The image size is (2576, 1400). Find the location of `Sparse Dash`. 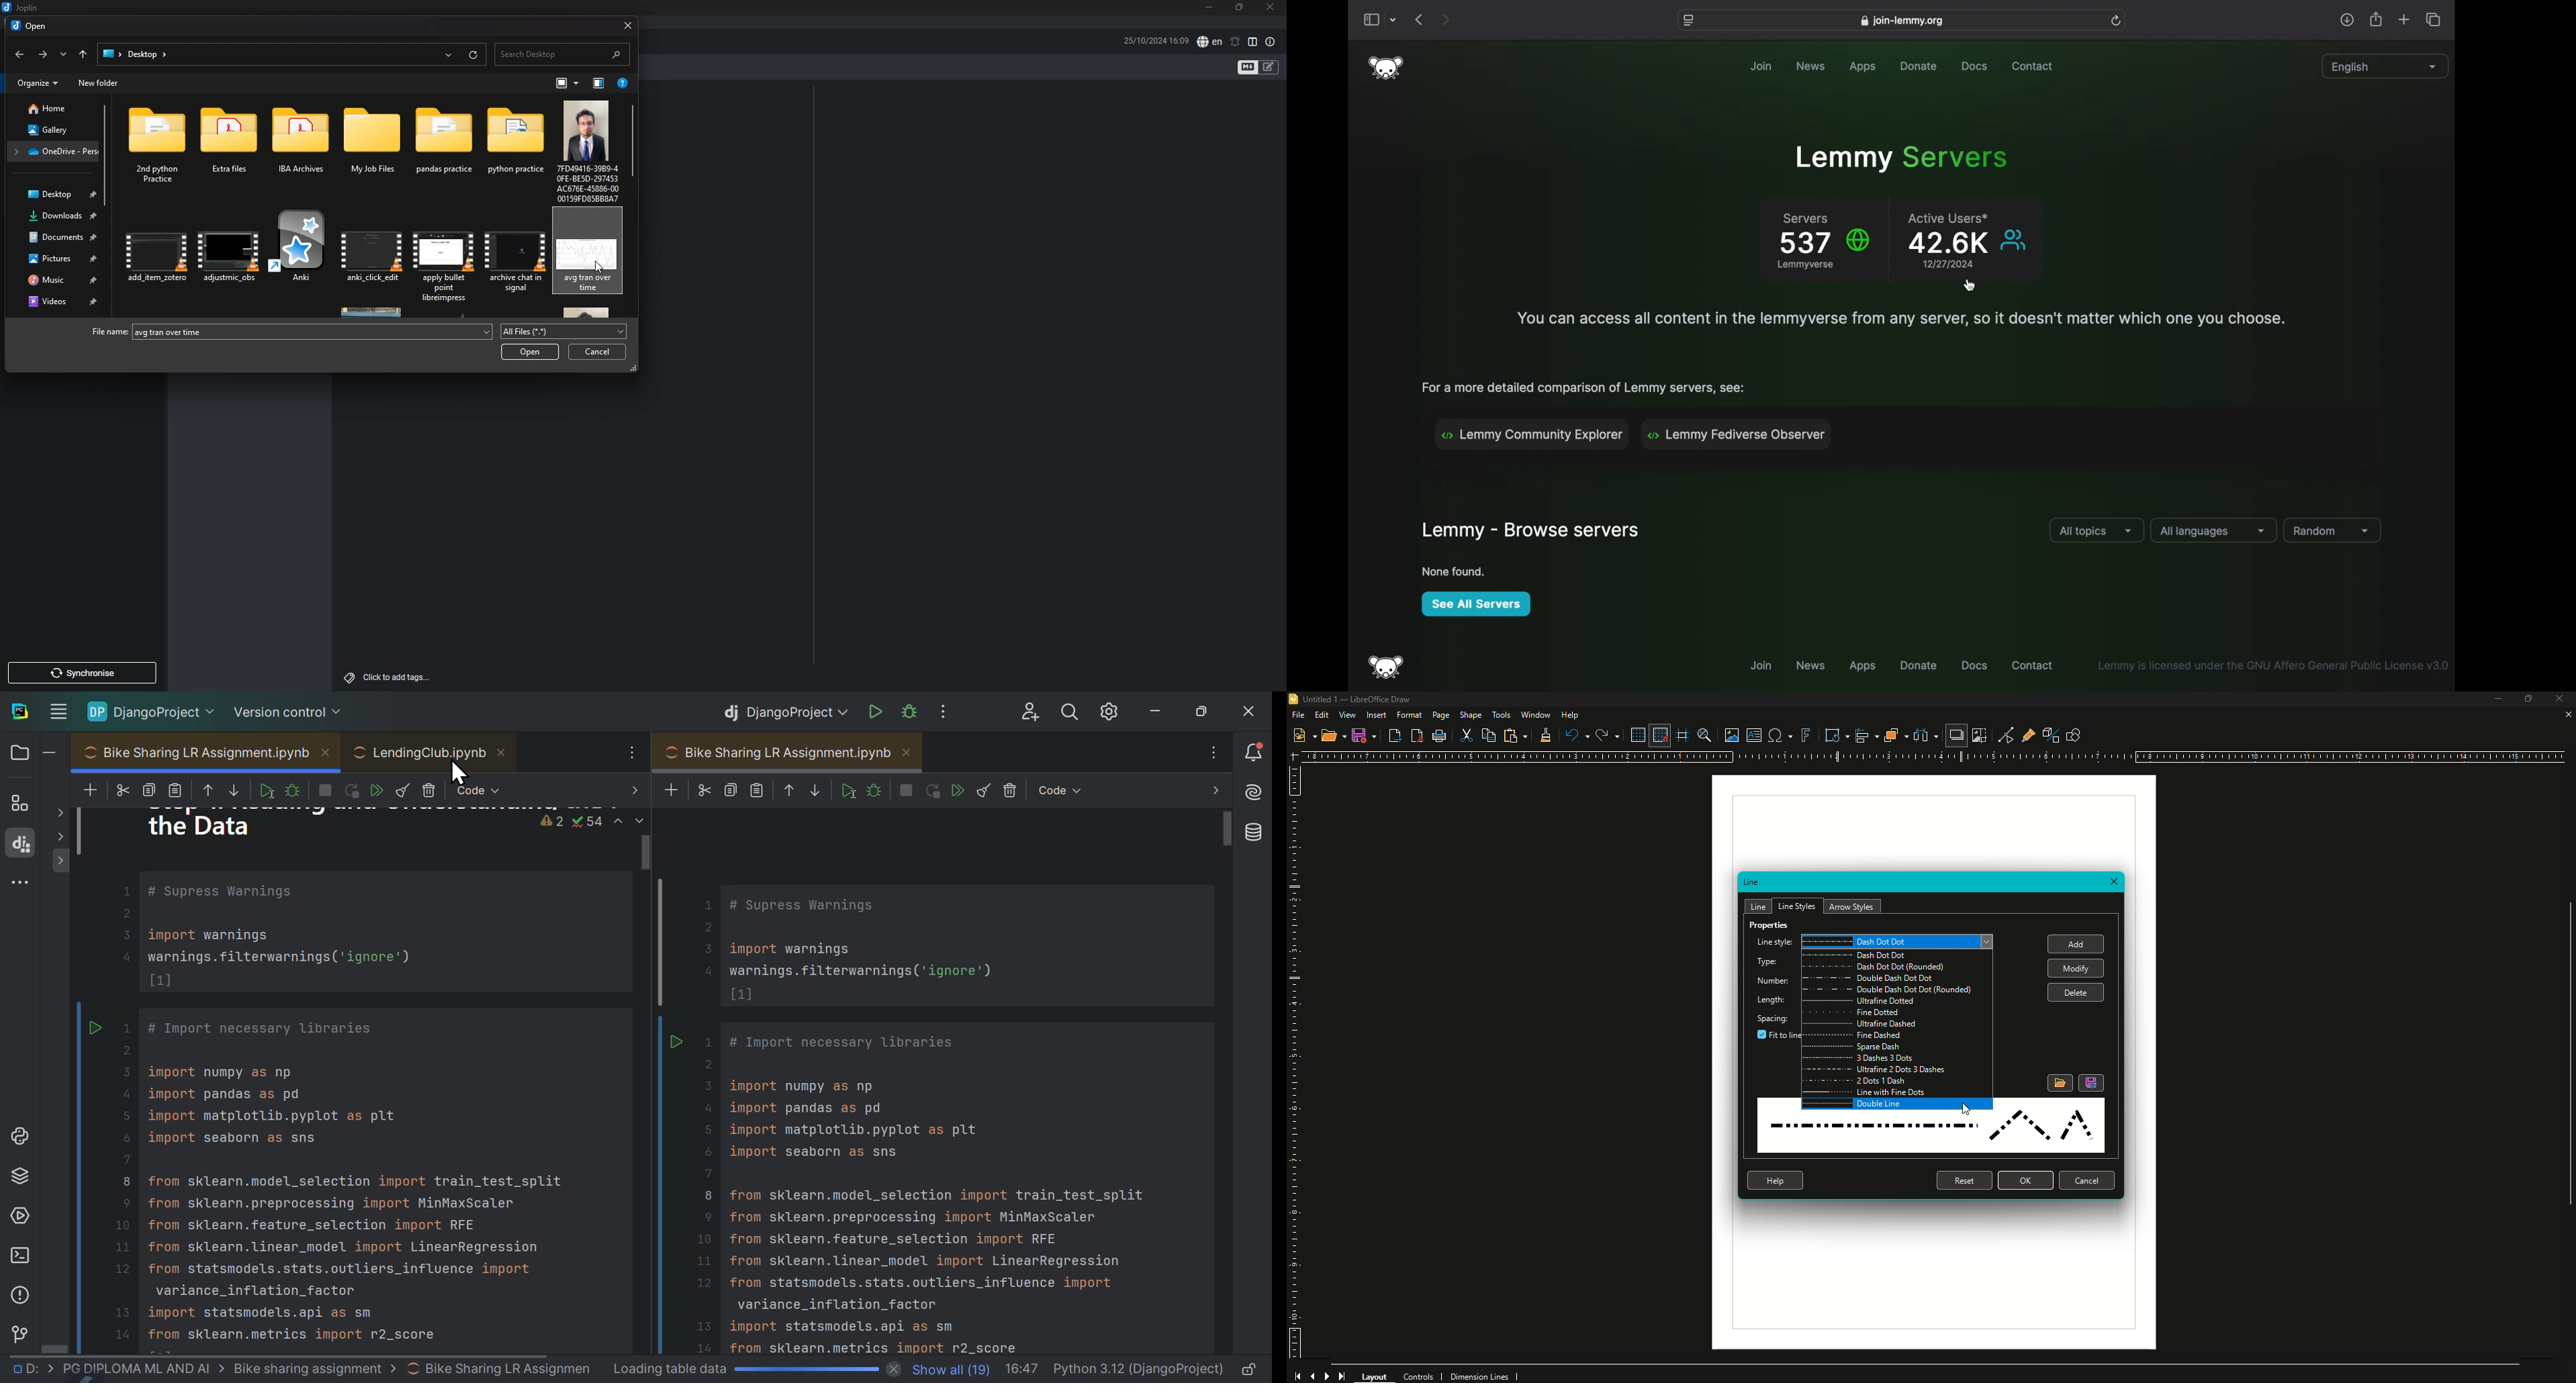

Sparse Dash is located at coordinates (1896, 1049).